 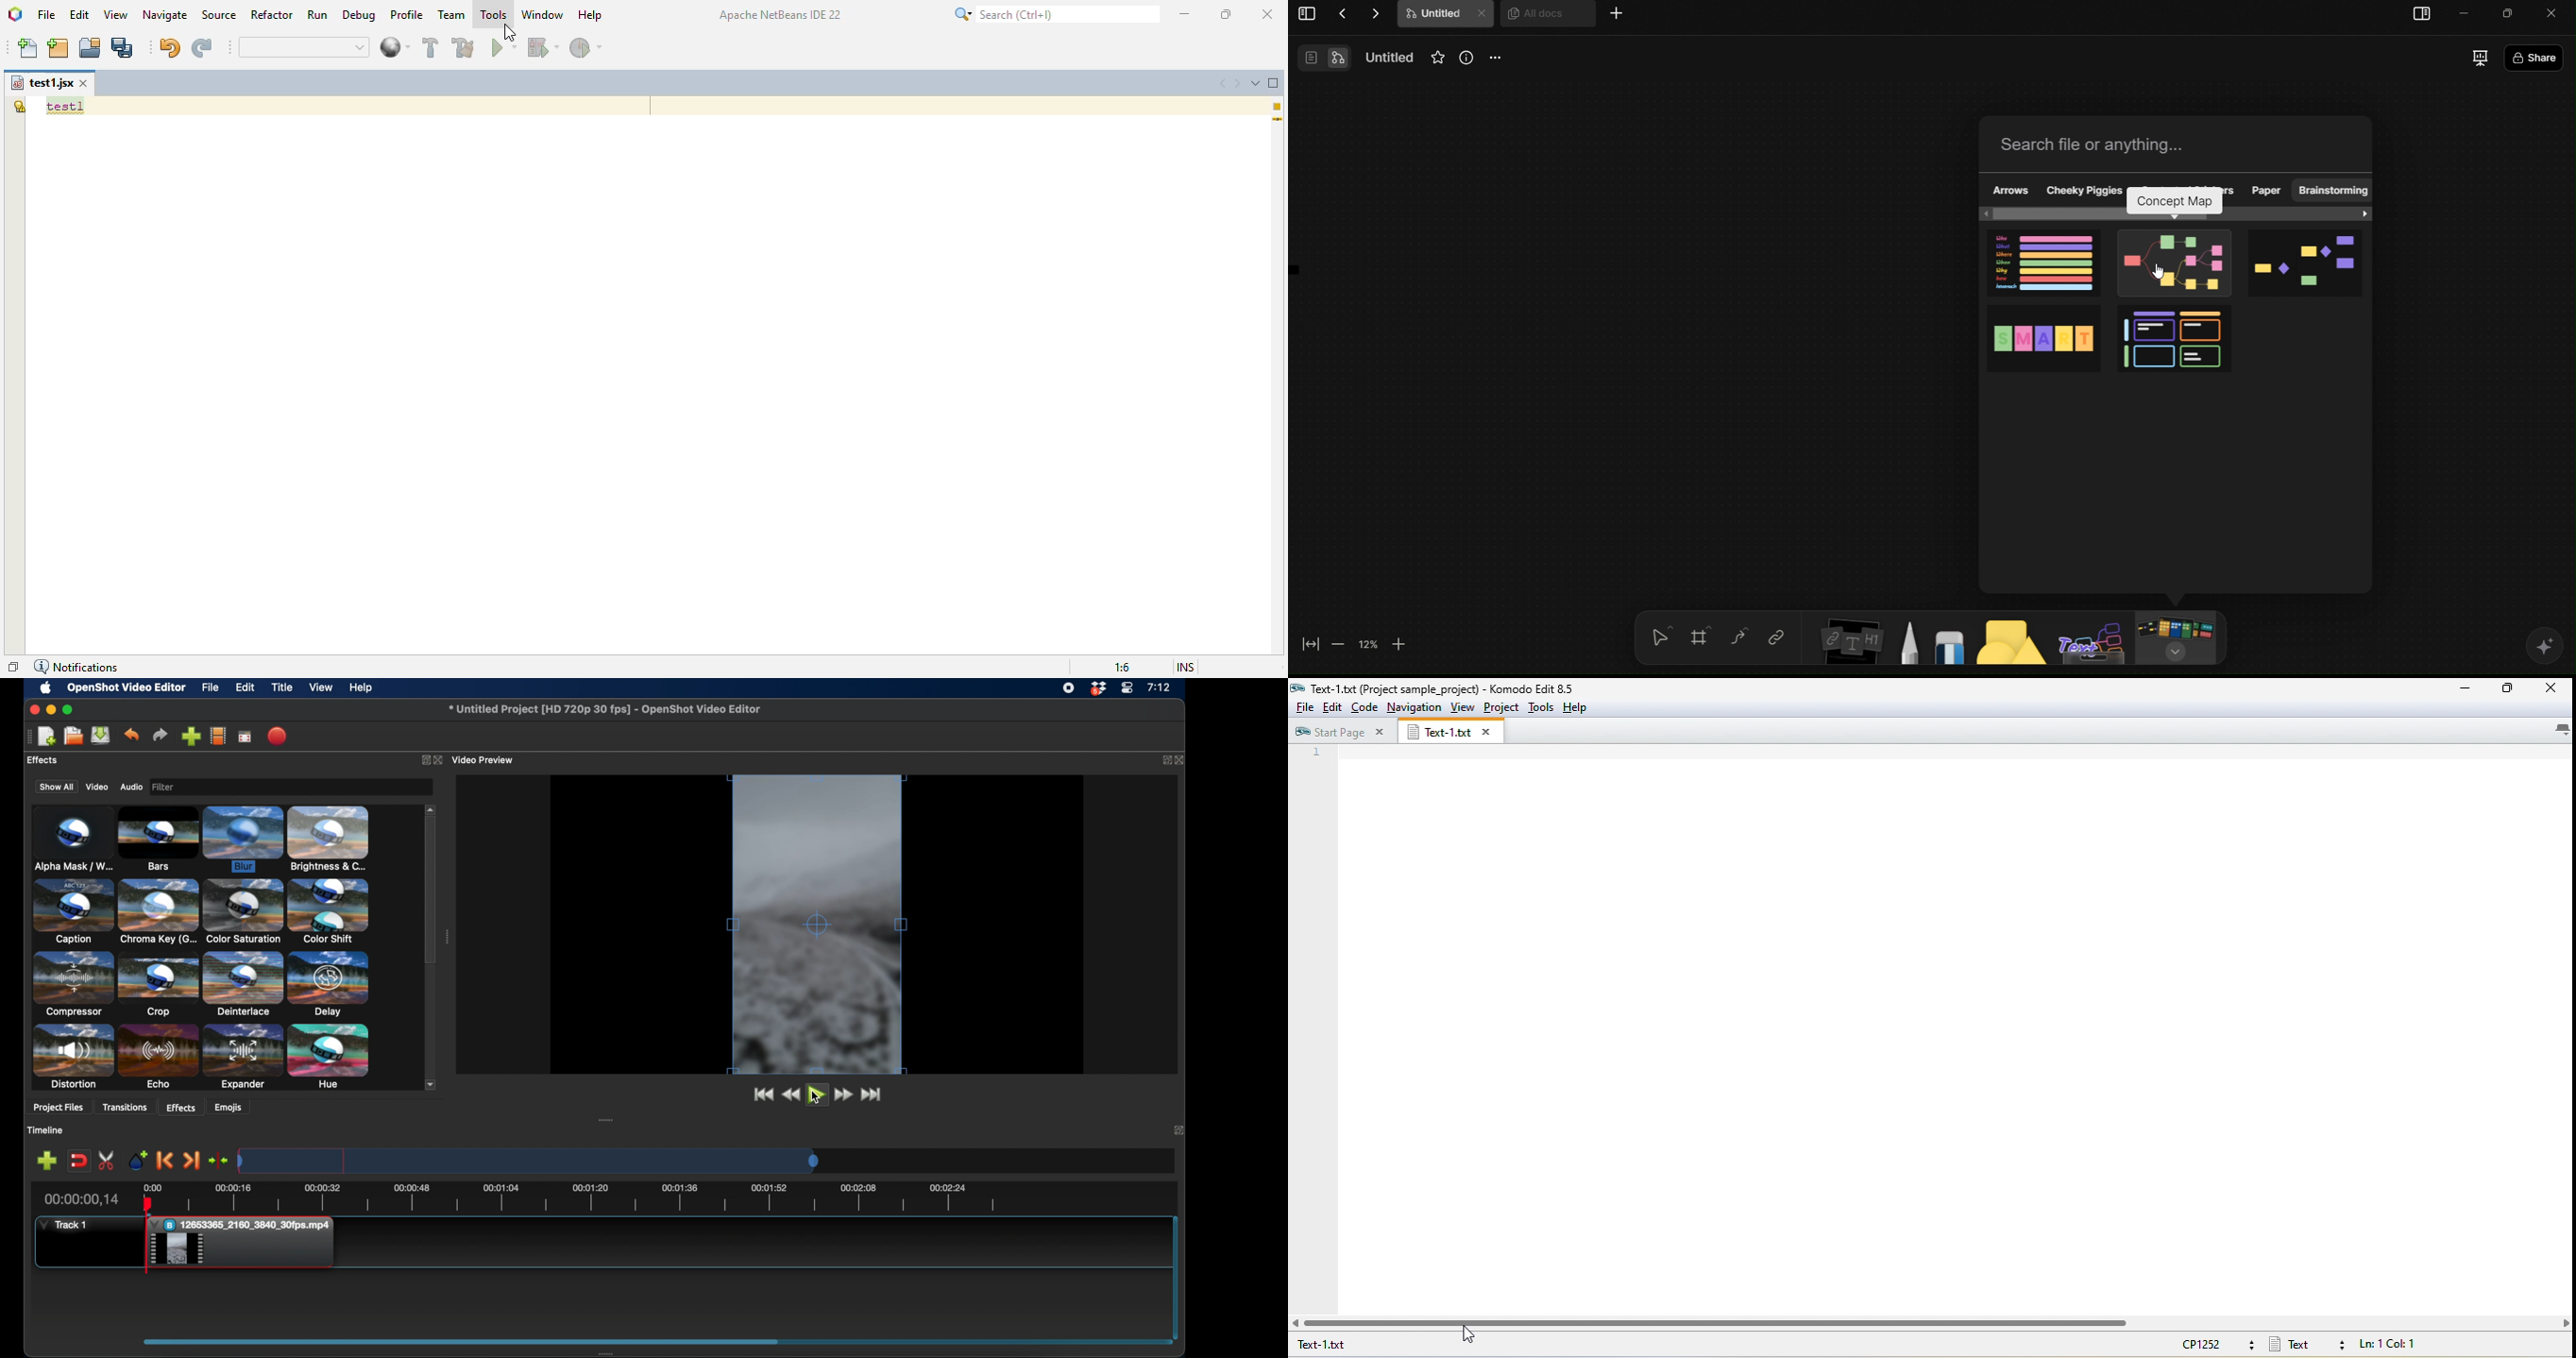 I want to click on Search, so click(x=2175, y=141).